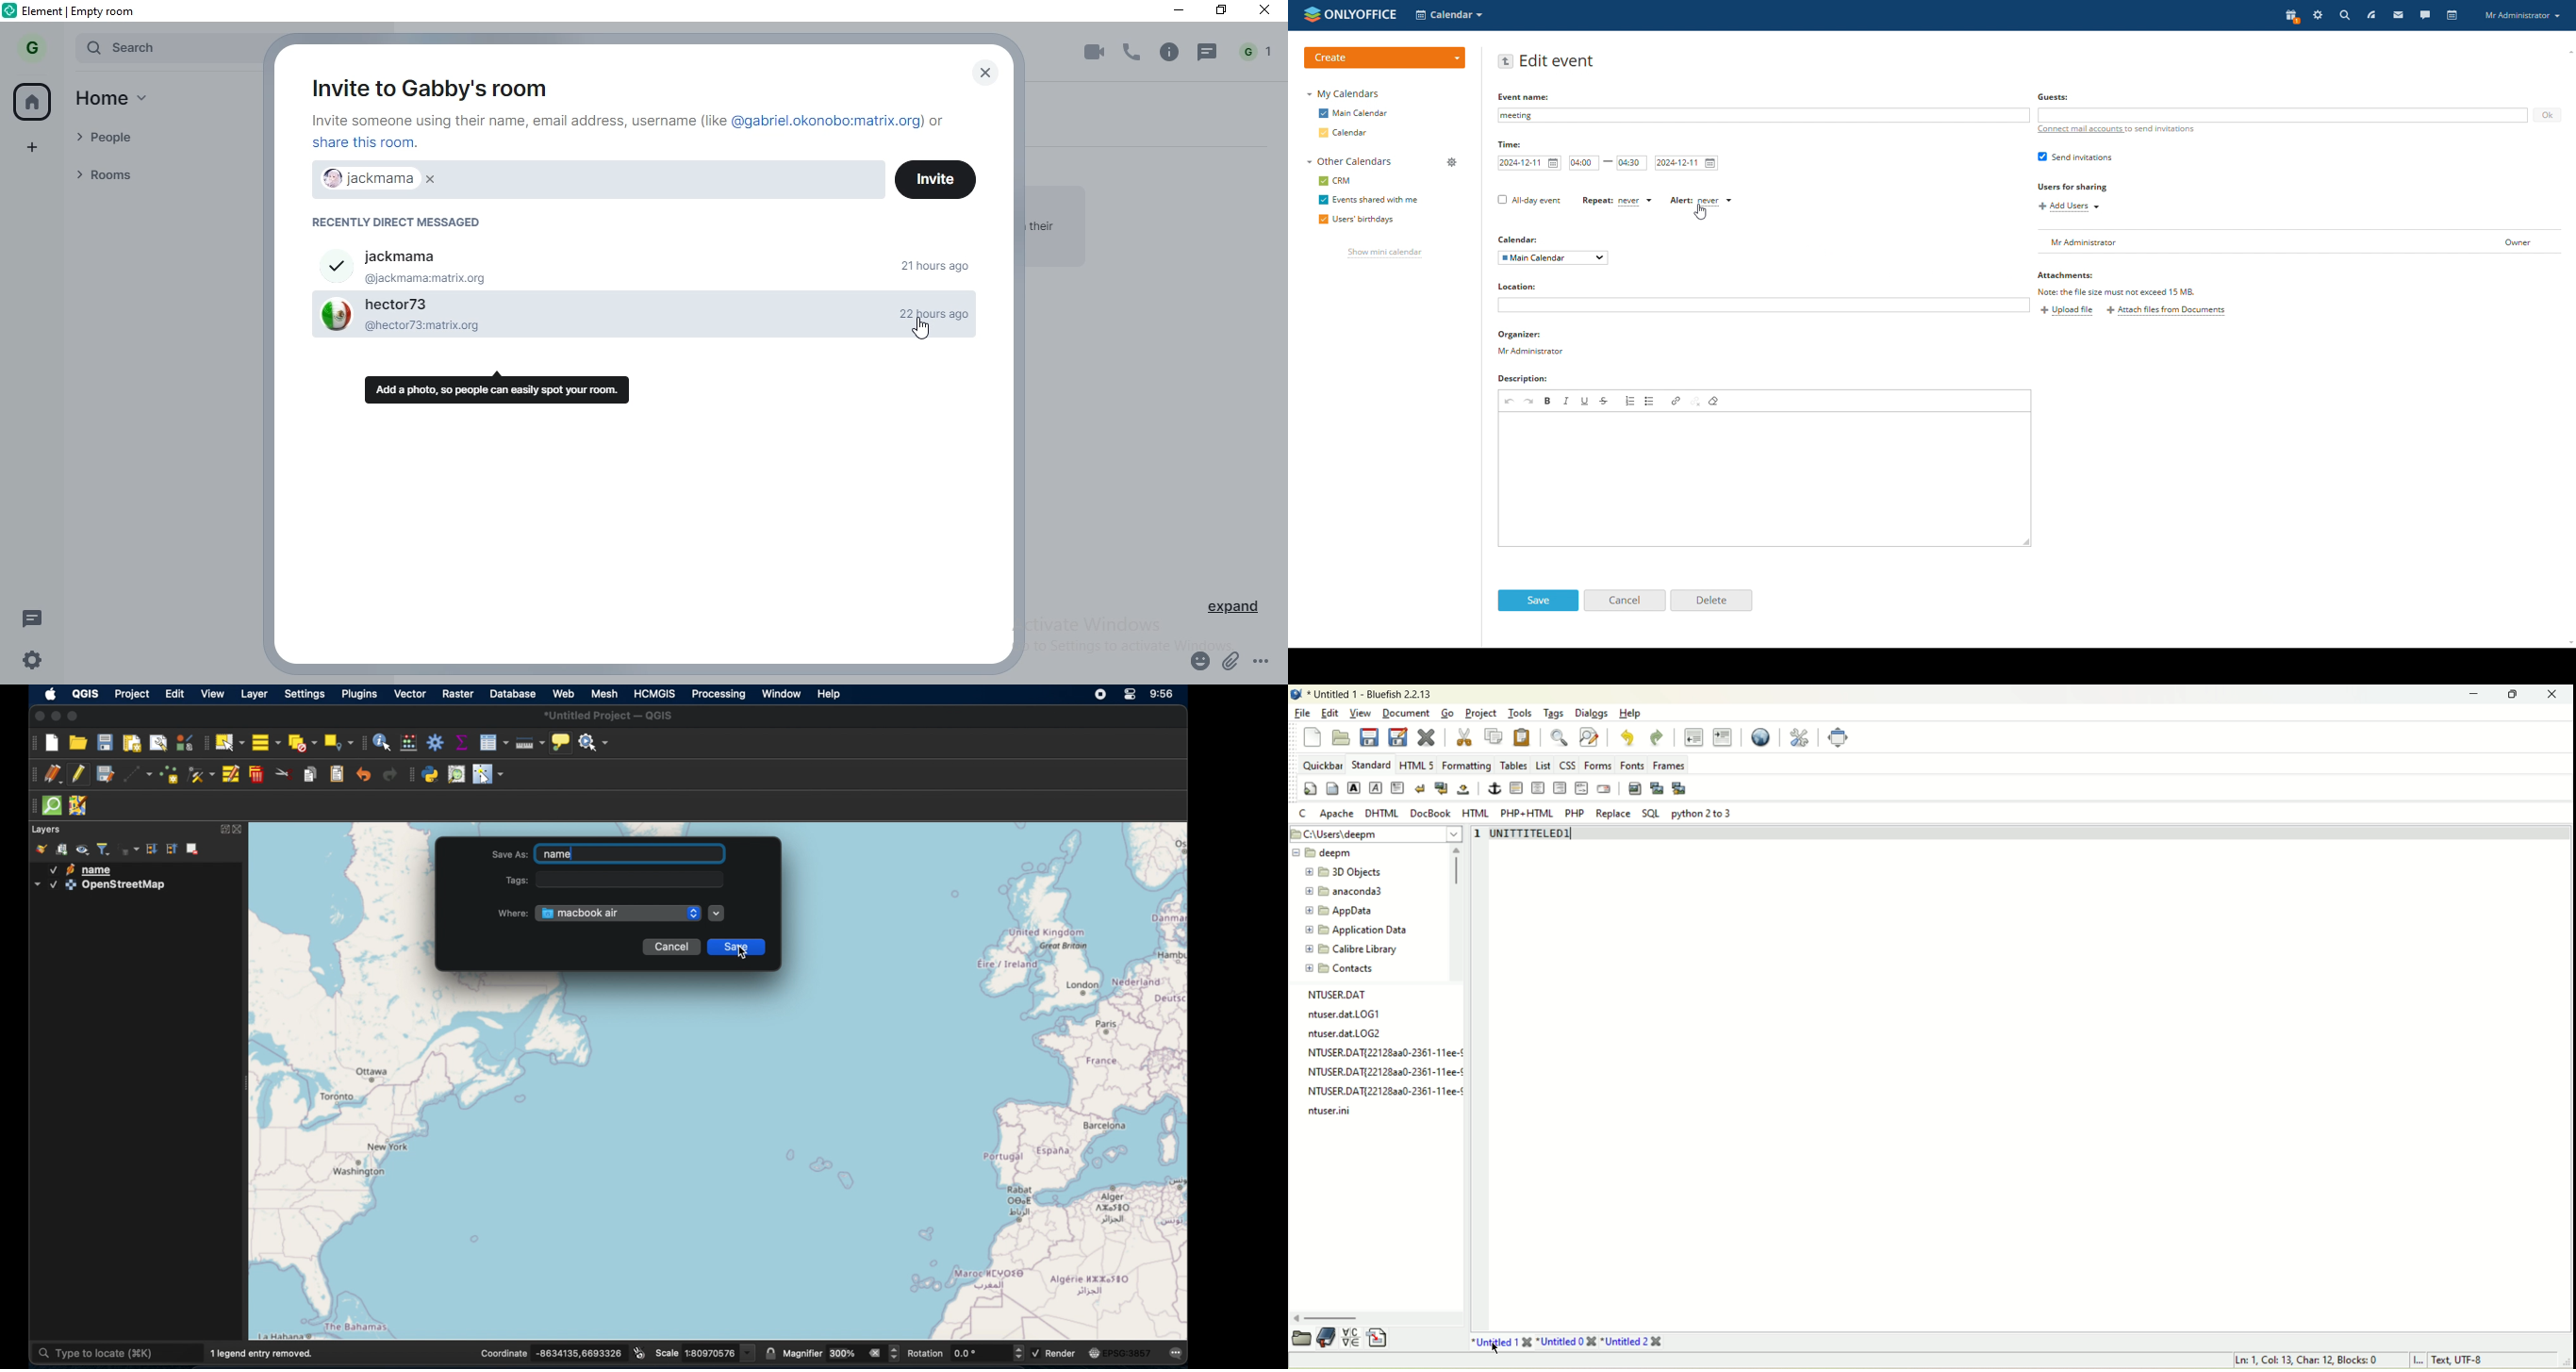  What do you see at coordinates (1530, 400) in the screenshot?
I see `redo` at bounding box center [1530, 400].